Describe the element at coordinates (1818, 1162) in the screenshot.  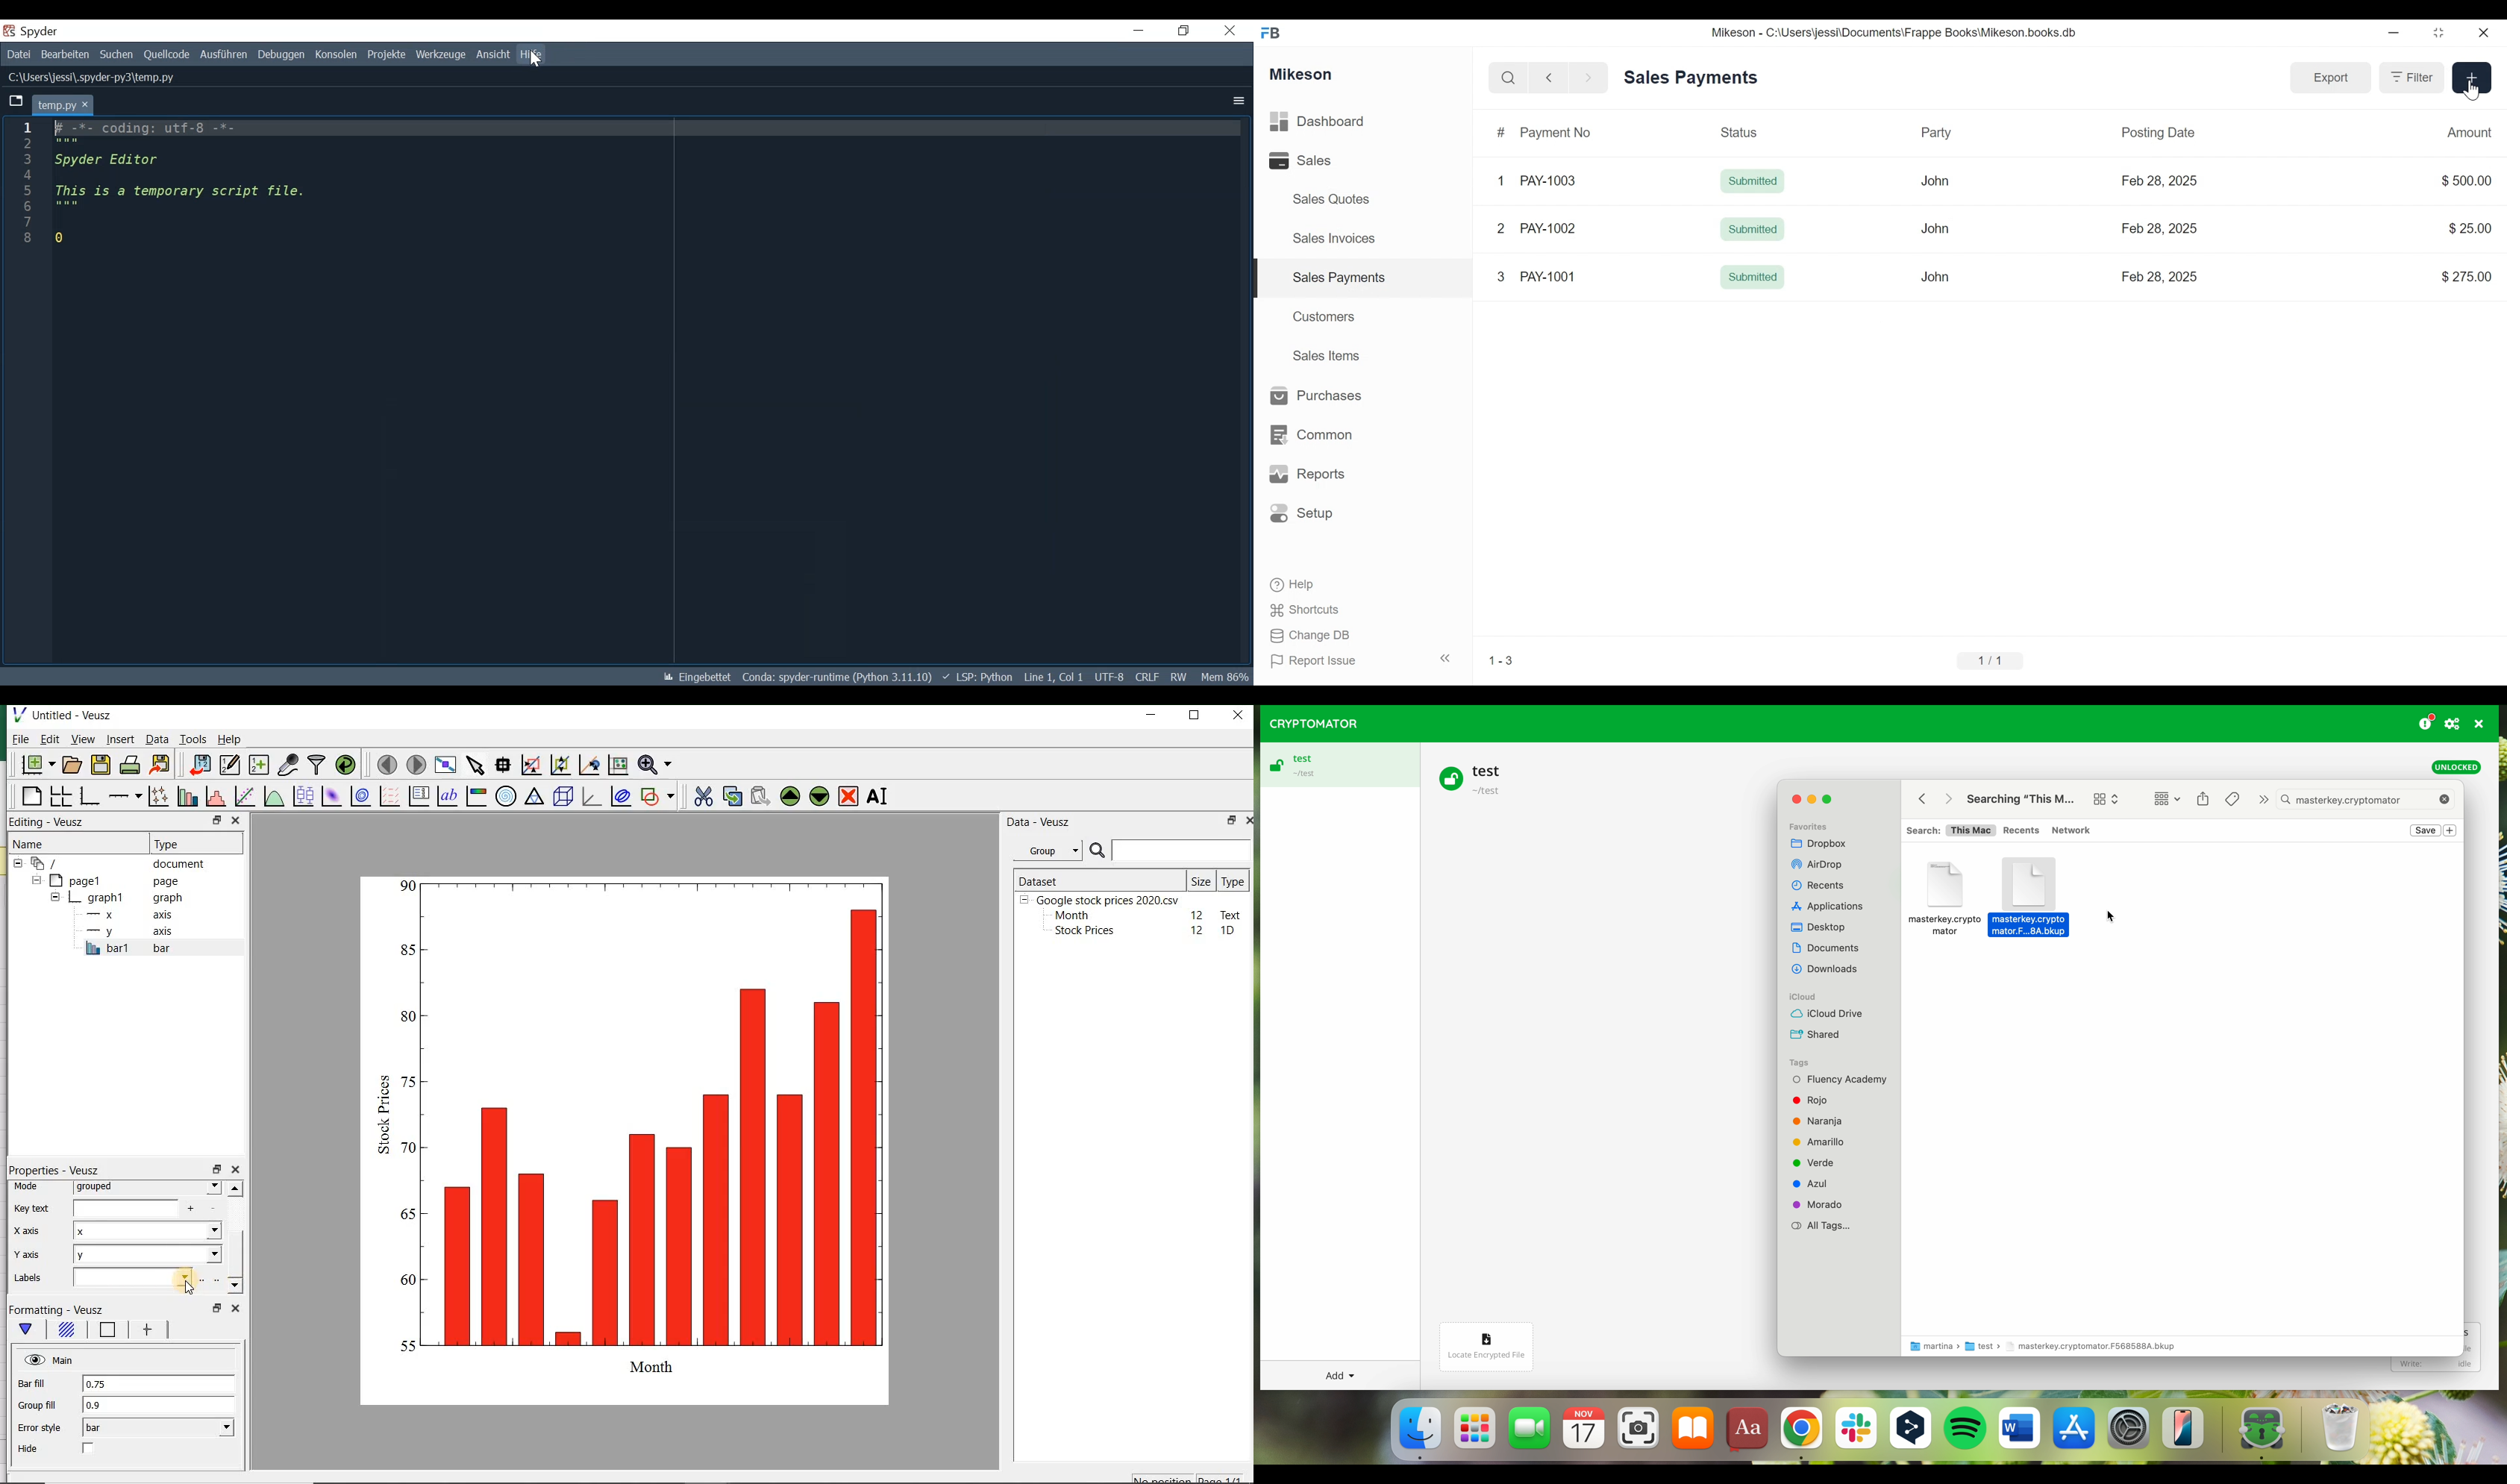
I see `Verde` at that location.